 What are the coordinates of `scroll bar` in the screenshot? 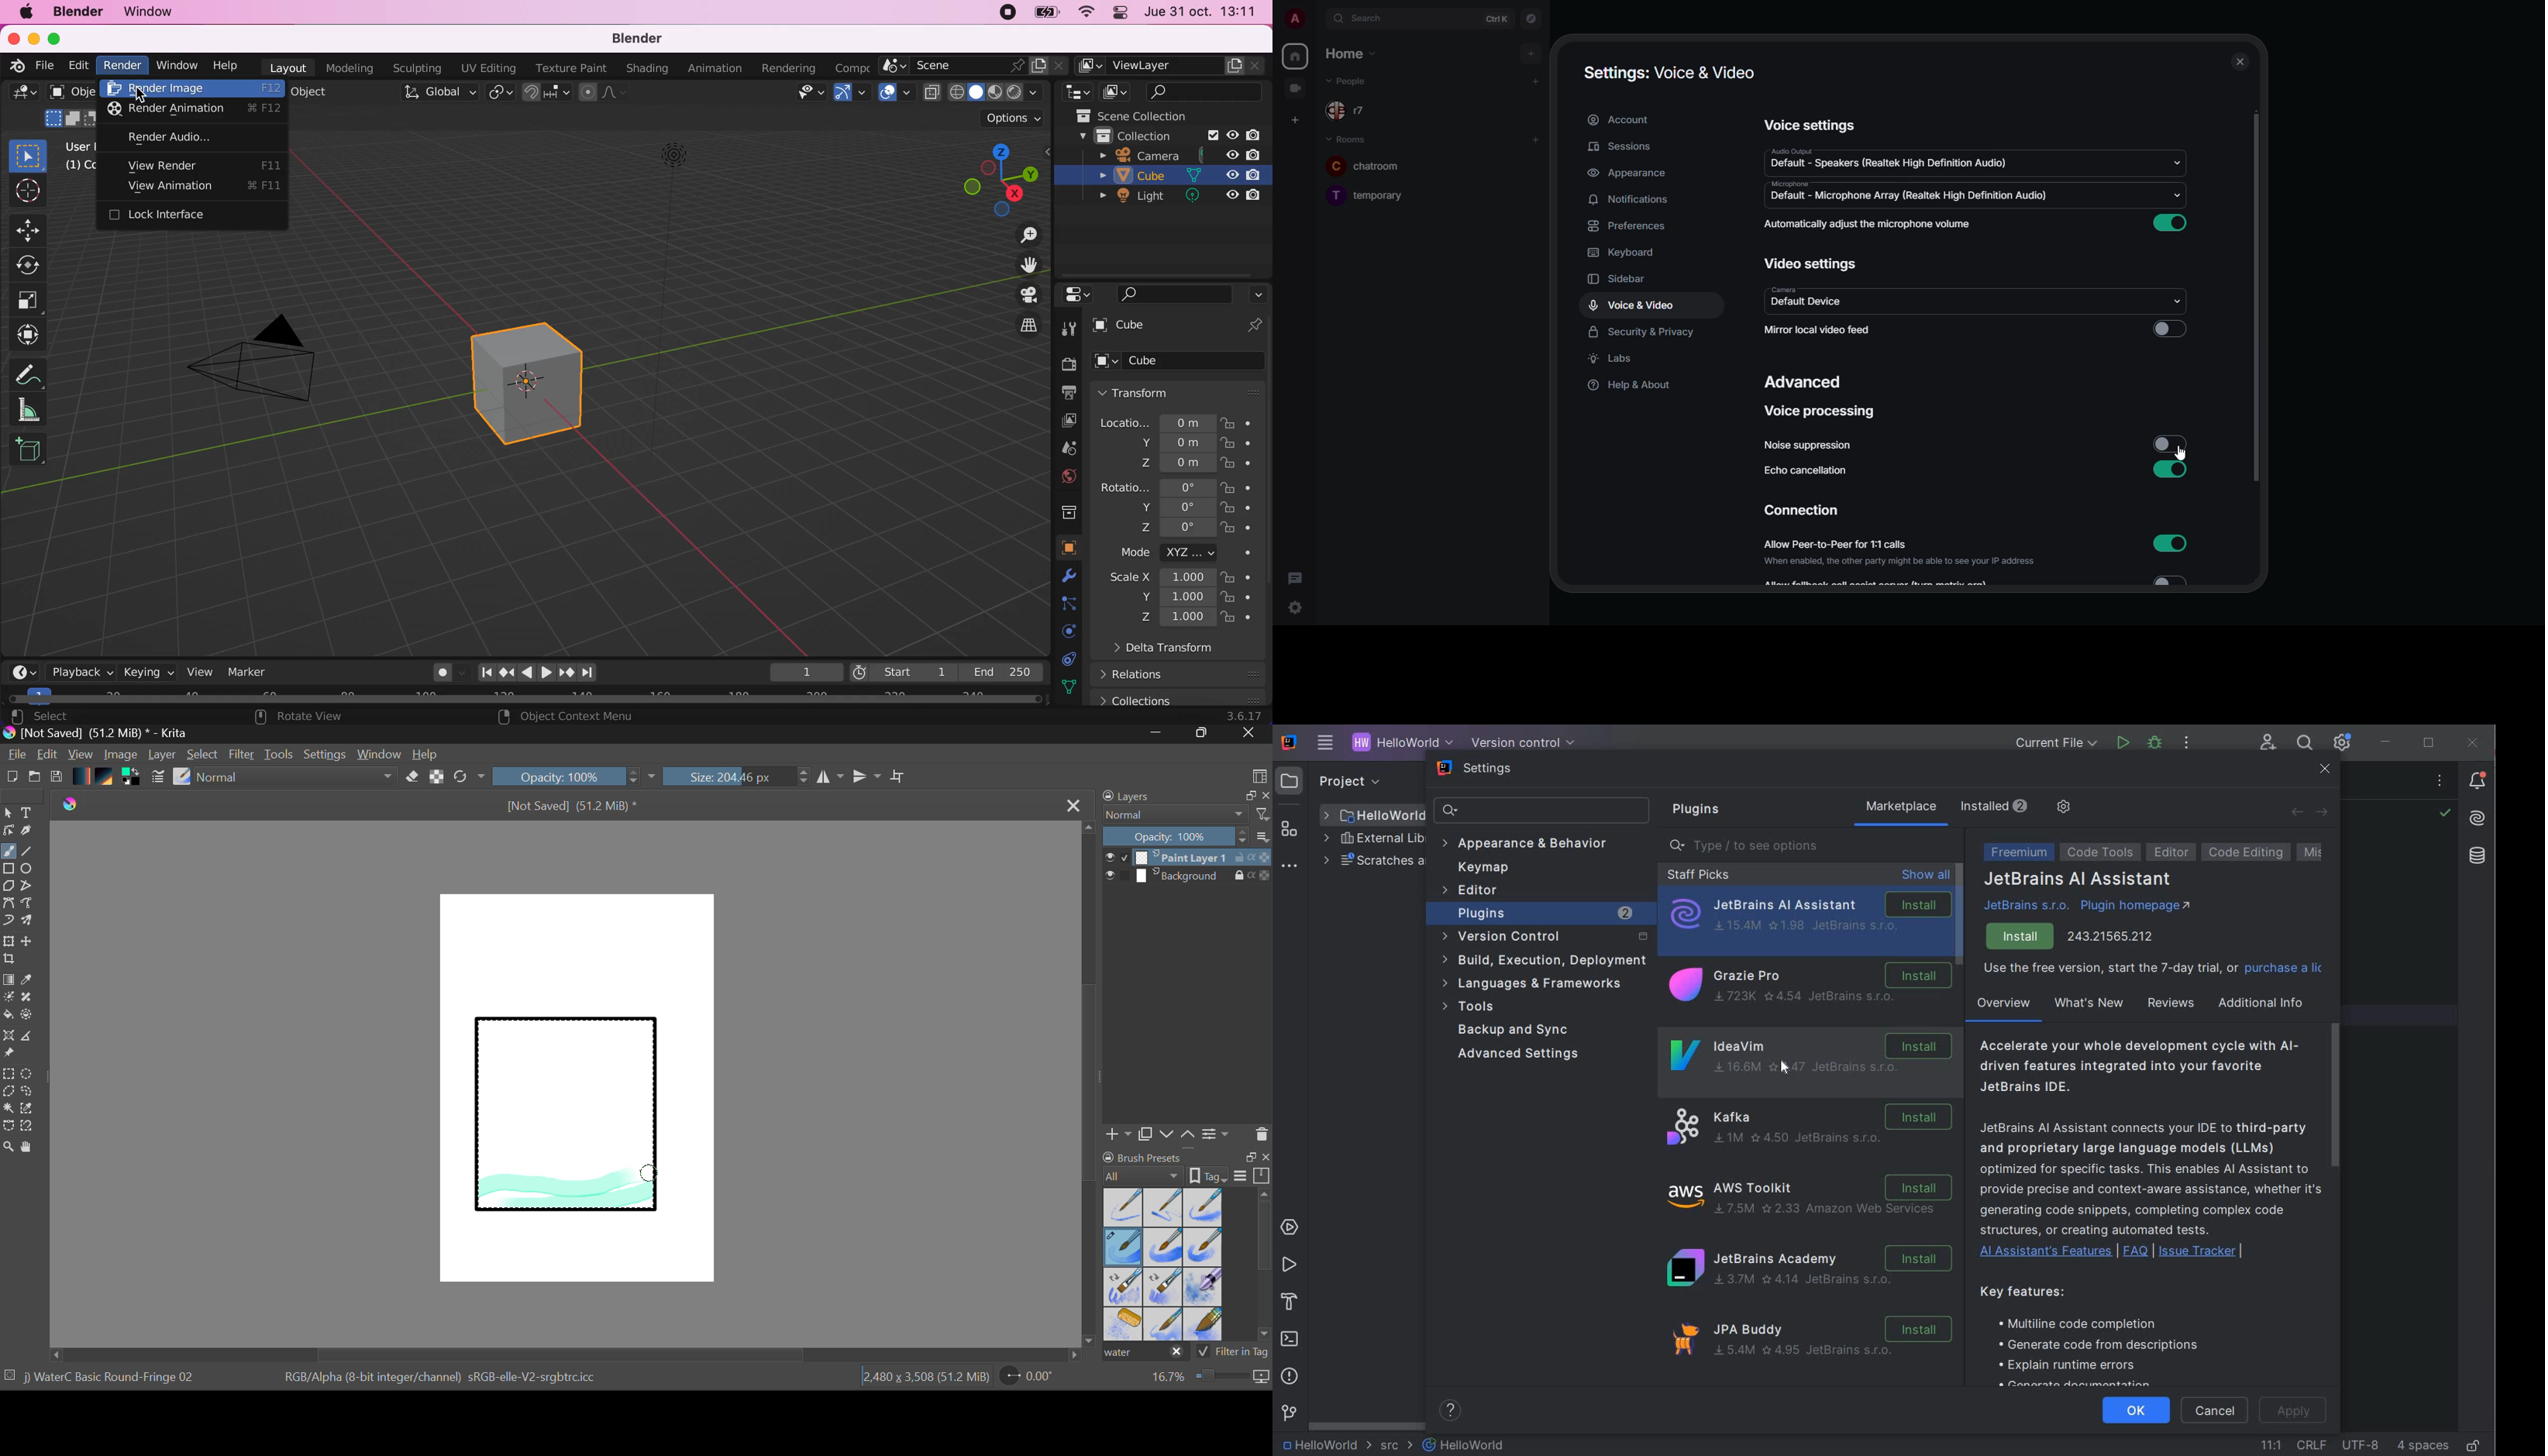 It's located at (2256, 298).